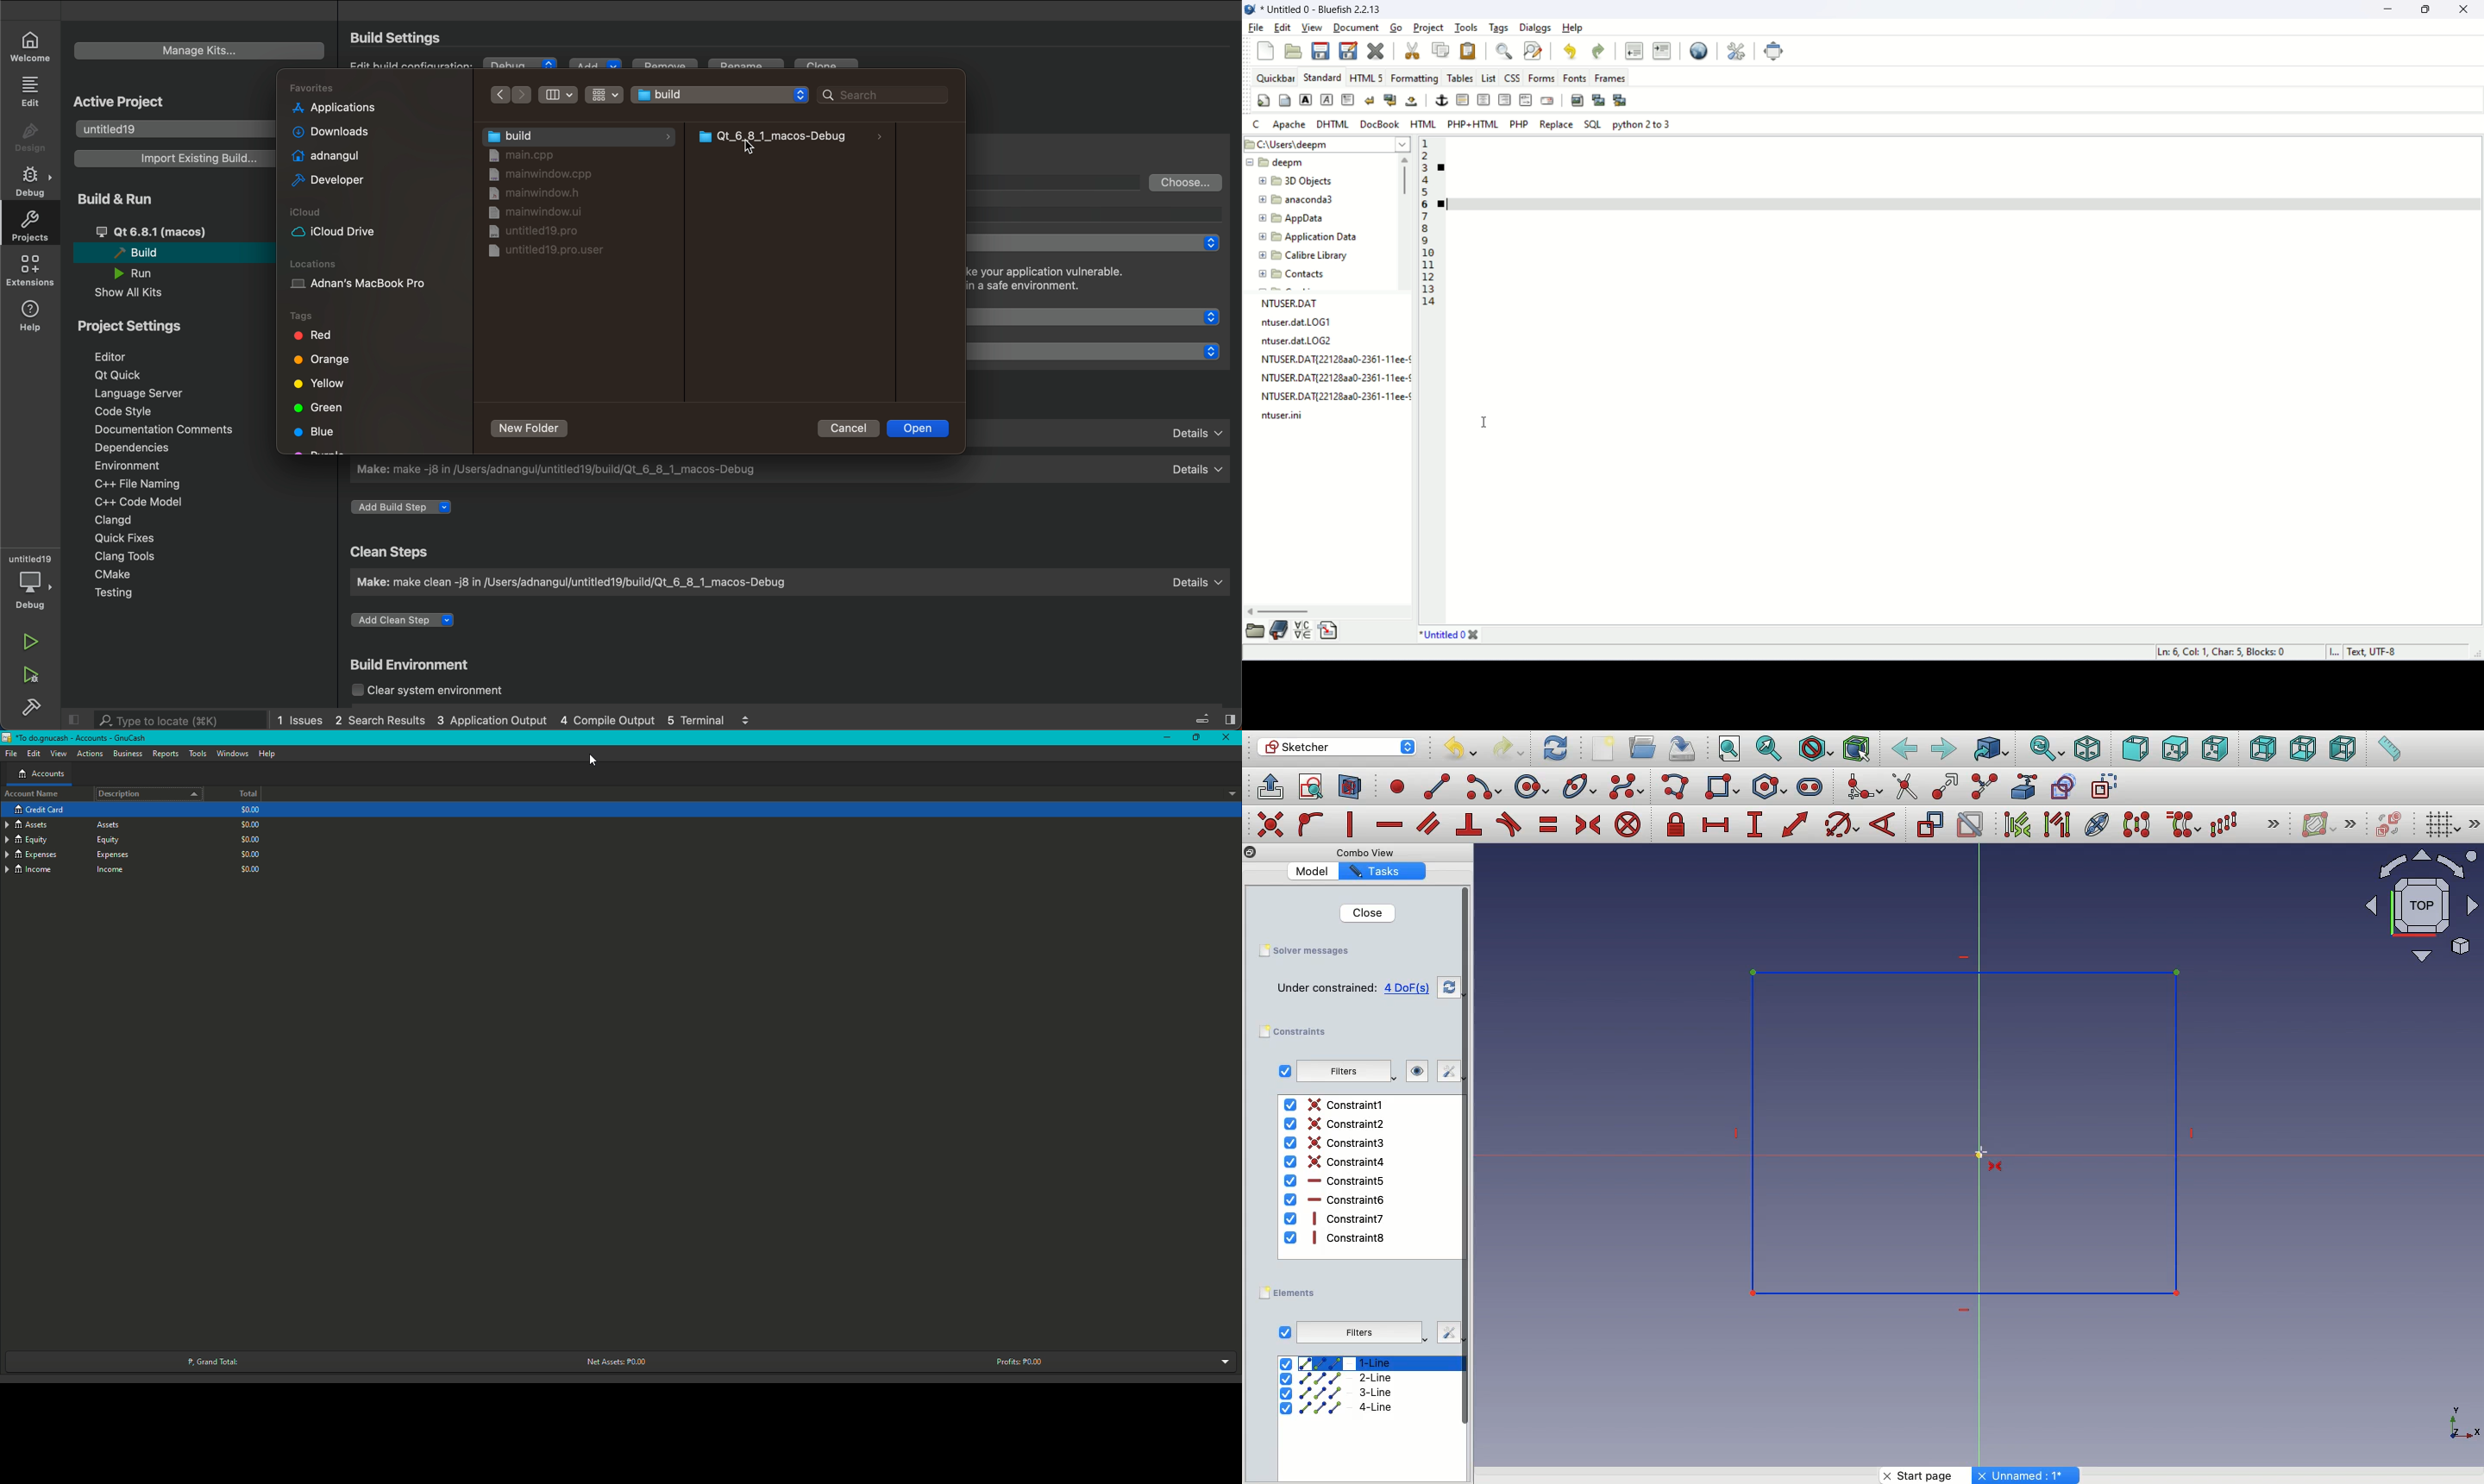  What do you see at coordinates (533, 156) in the screenshot?
I see `file` at bounding box center [533, 156].